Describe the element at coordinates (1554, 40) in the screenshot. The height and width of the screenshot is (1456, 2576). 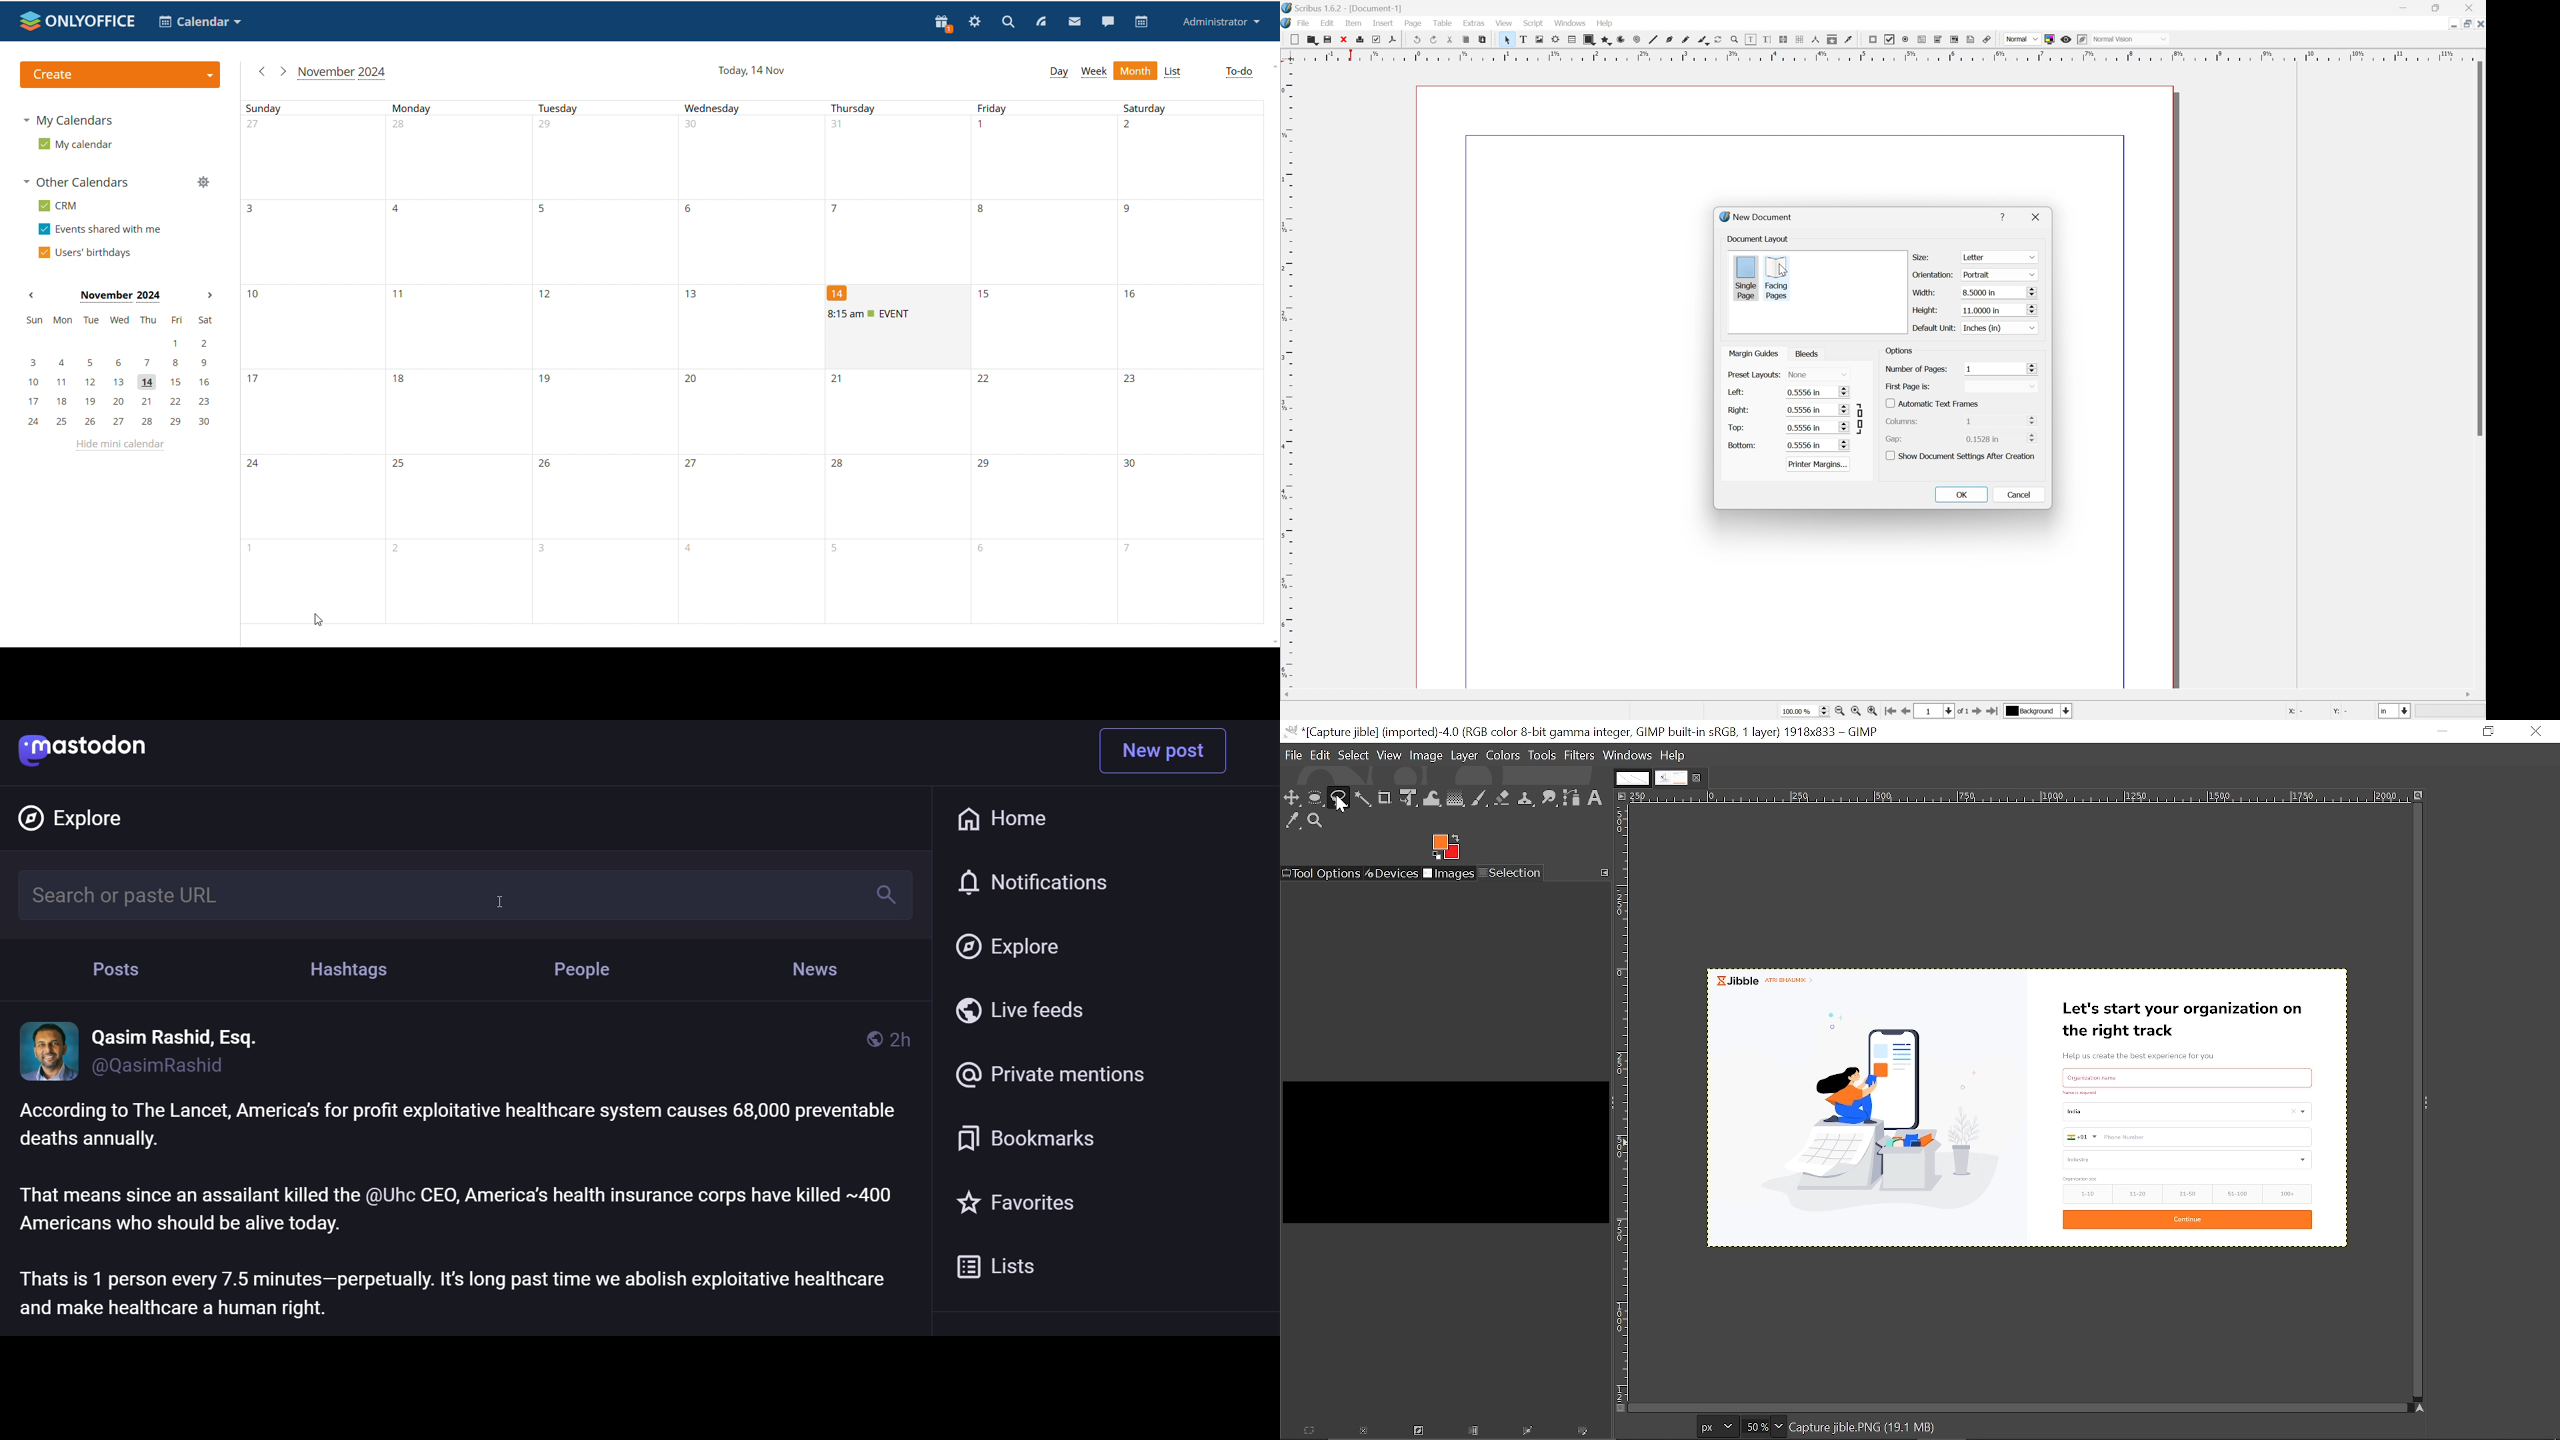
I see `Render frame` at that location.